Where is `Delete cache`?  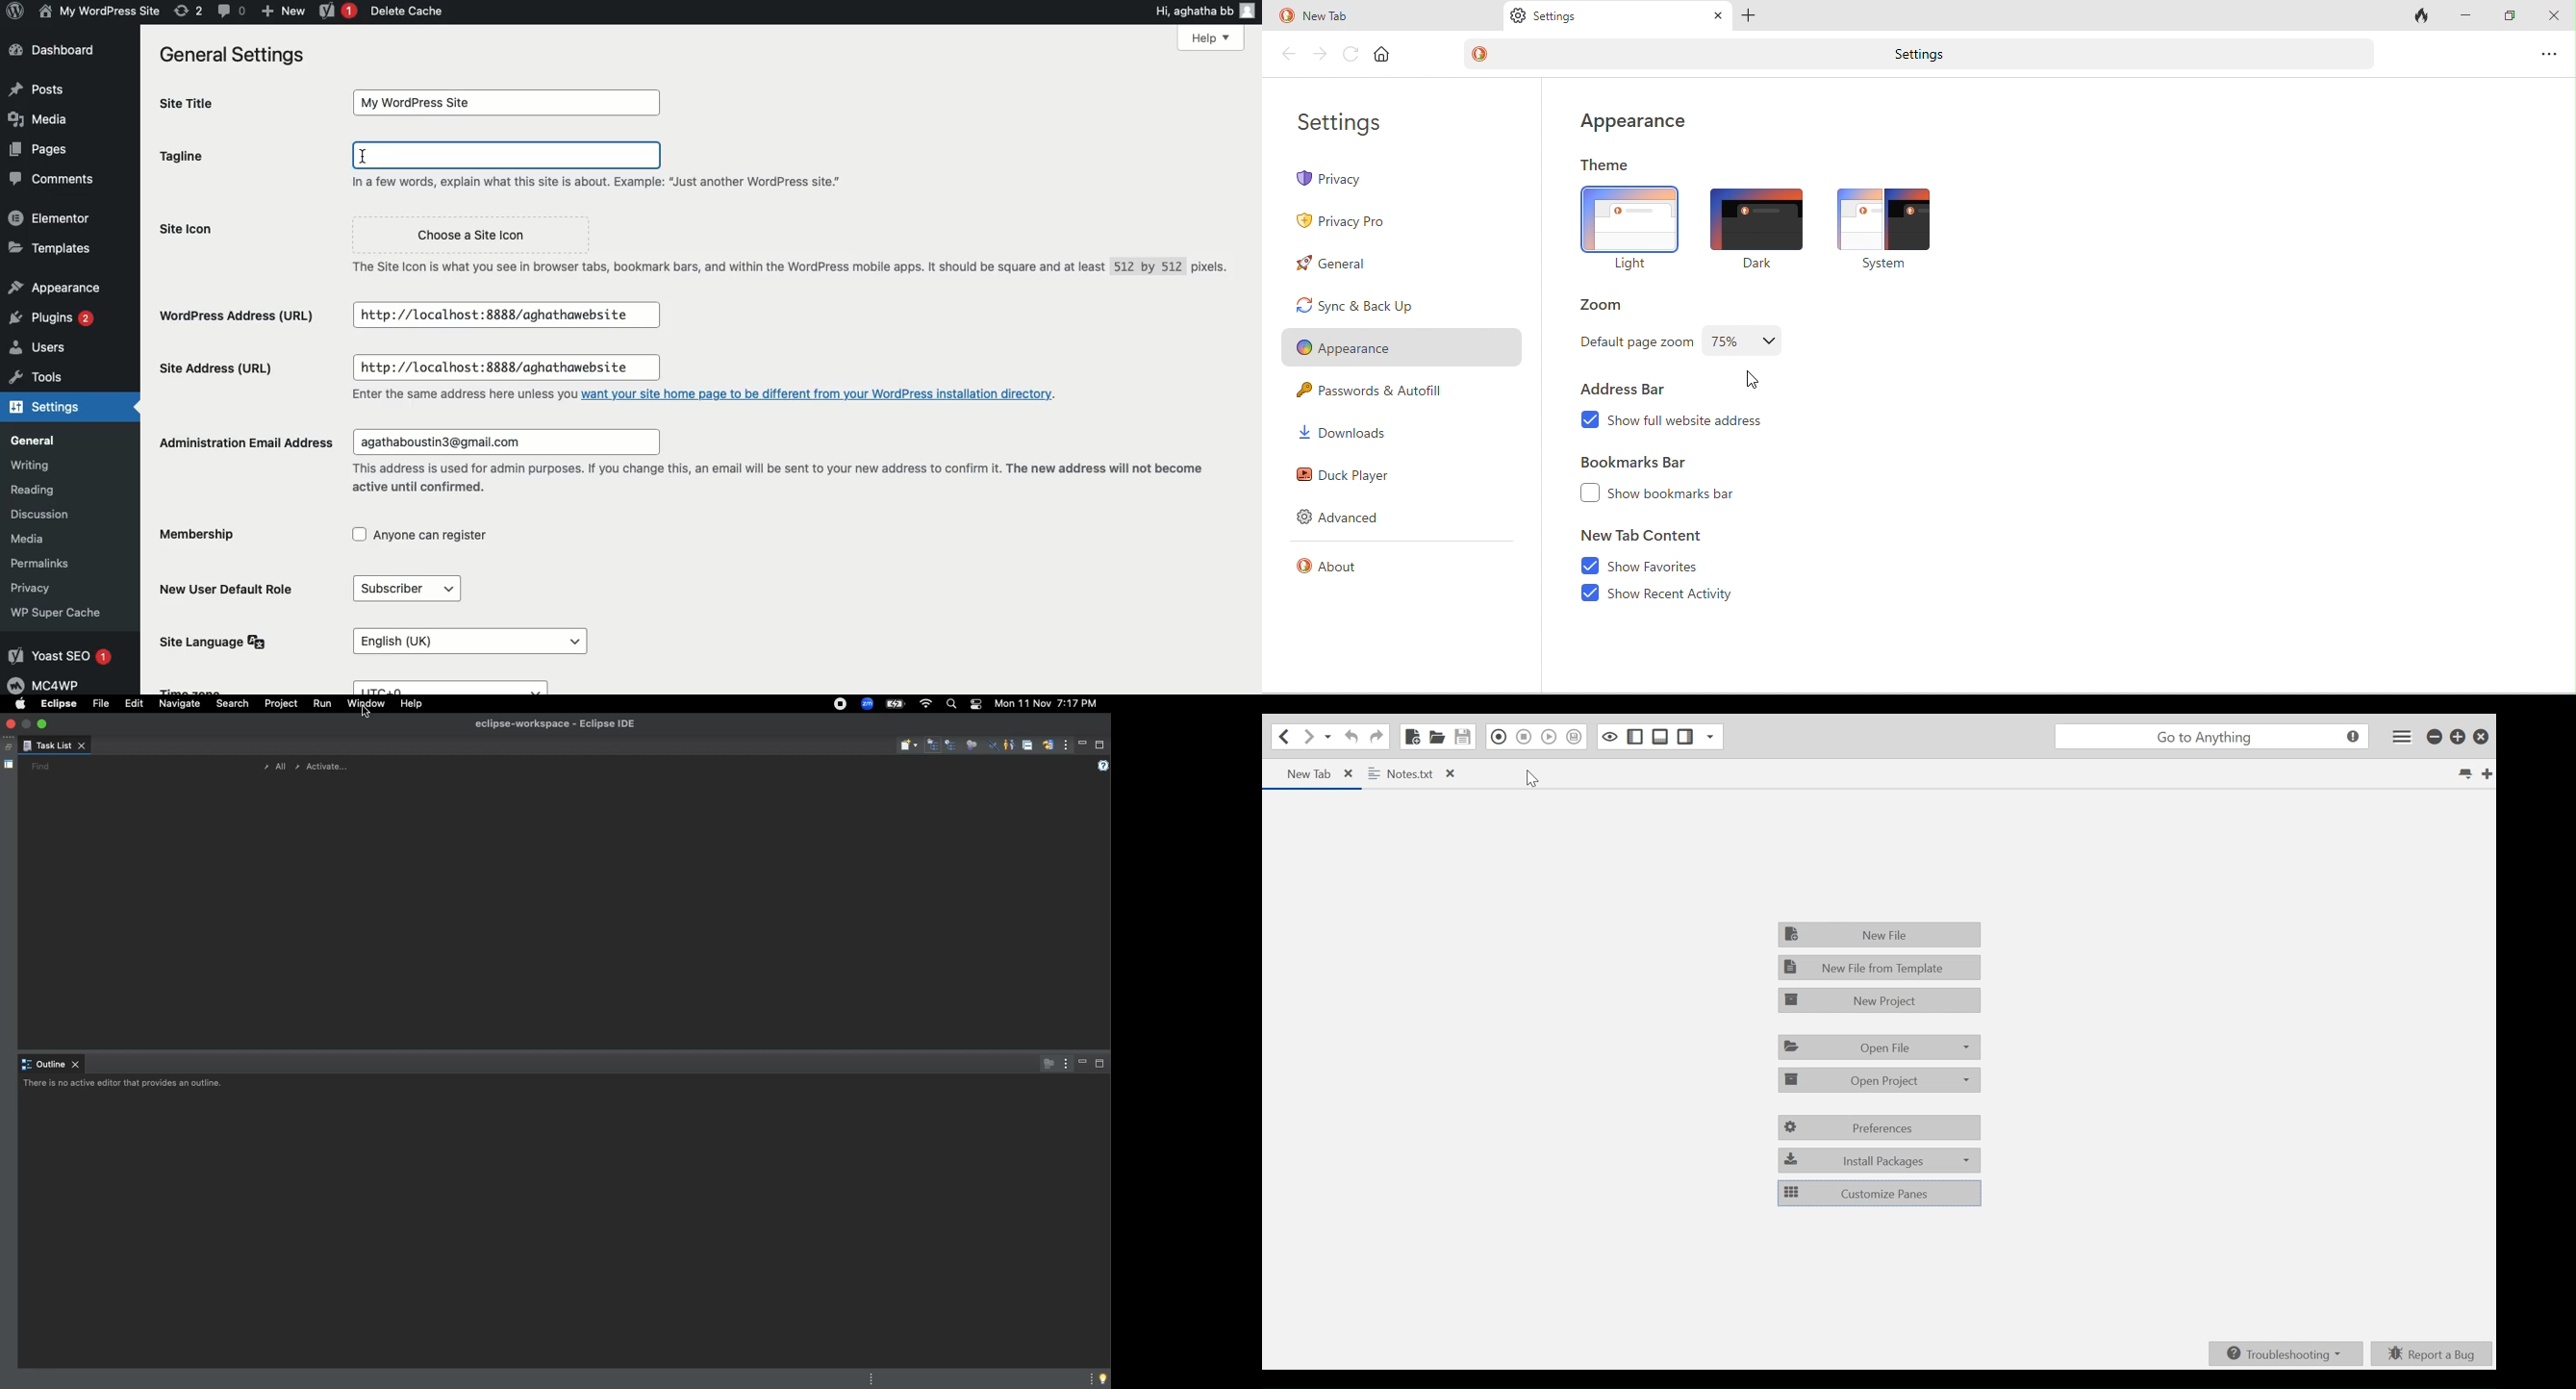
Delete cache is located at coordinates (408, 11).